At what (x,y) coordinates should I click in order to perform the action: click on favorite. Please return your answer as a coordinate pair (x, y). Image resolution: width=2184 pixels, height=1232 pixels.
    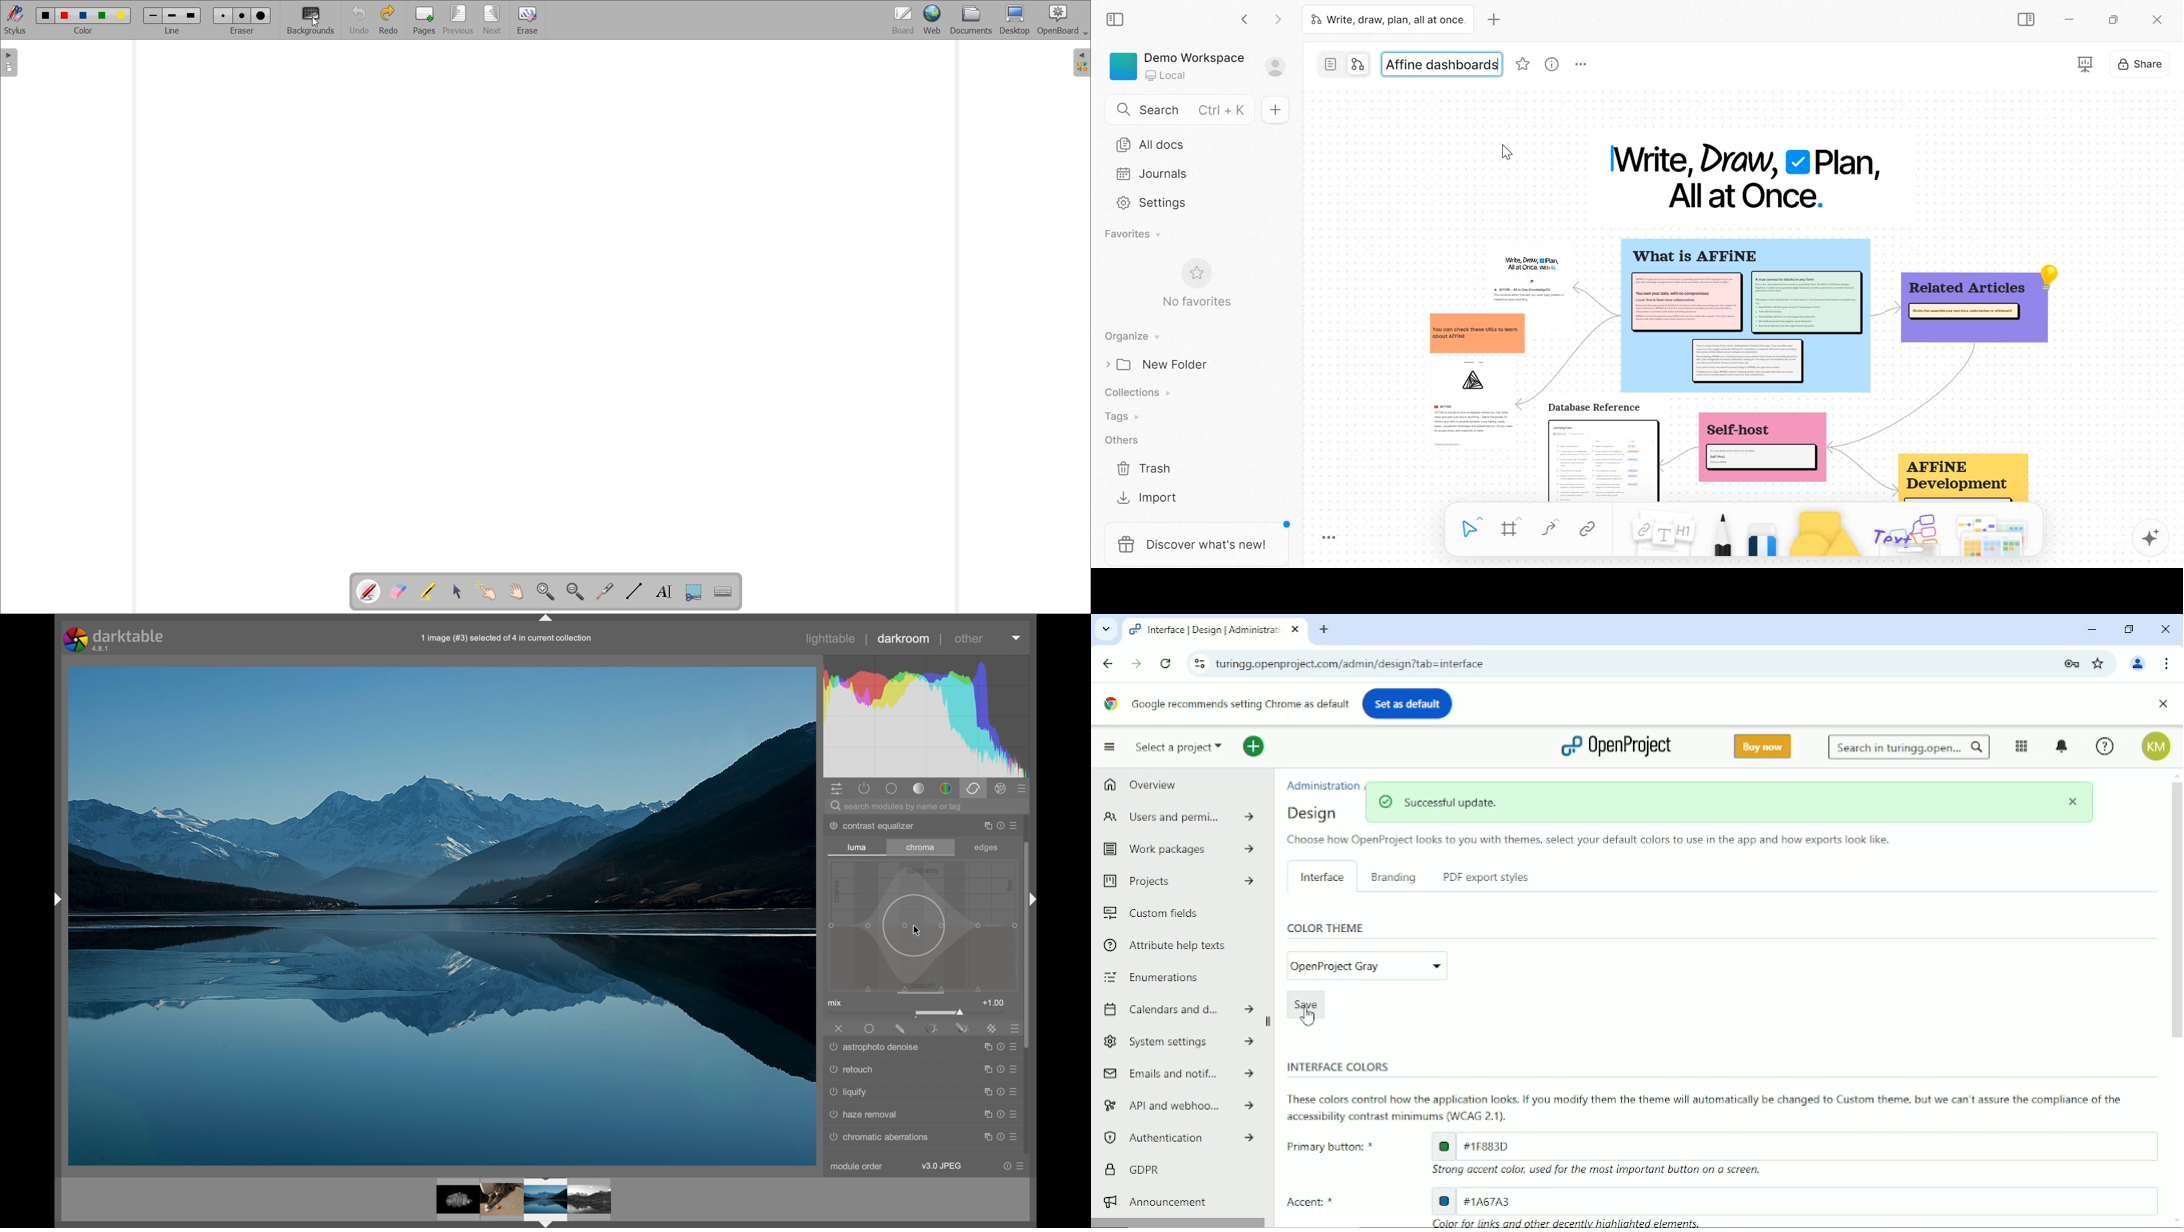
    Looking at the image, I should click on (1524, 65).